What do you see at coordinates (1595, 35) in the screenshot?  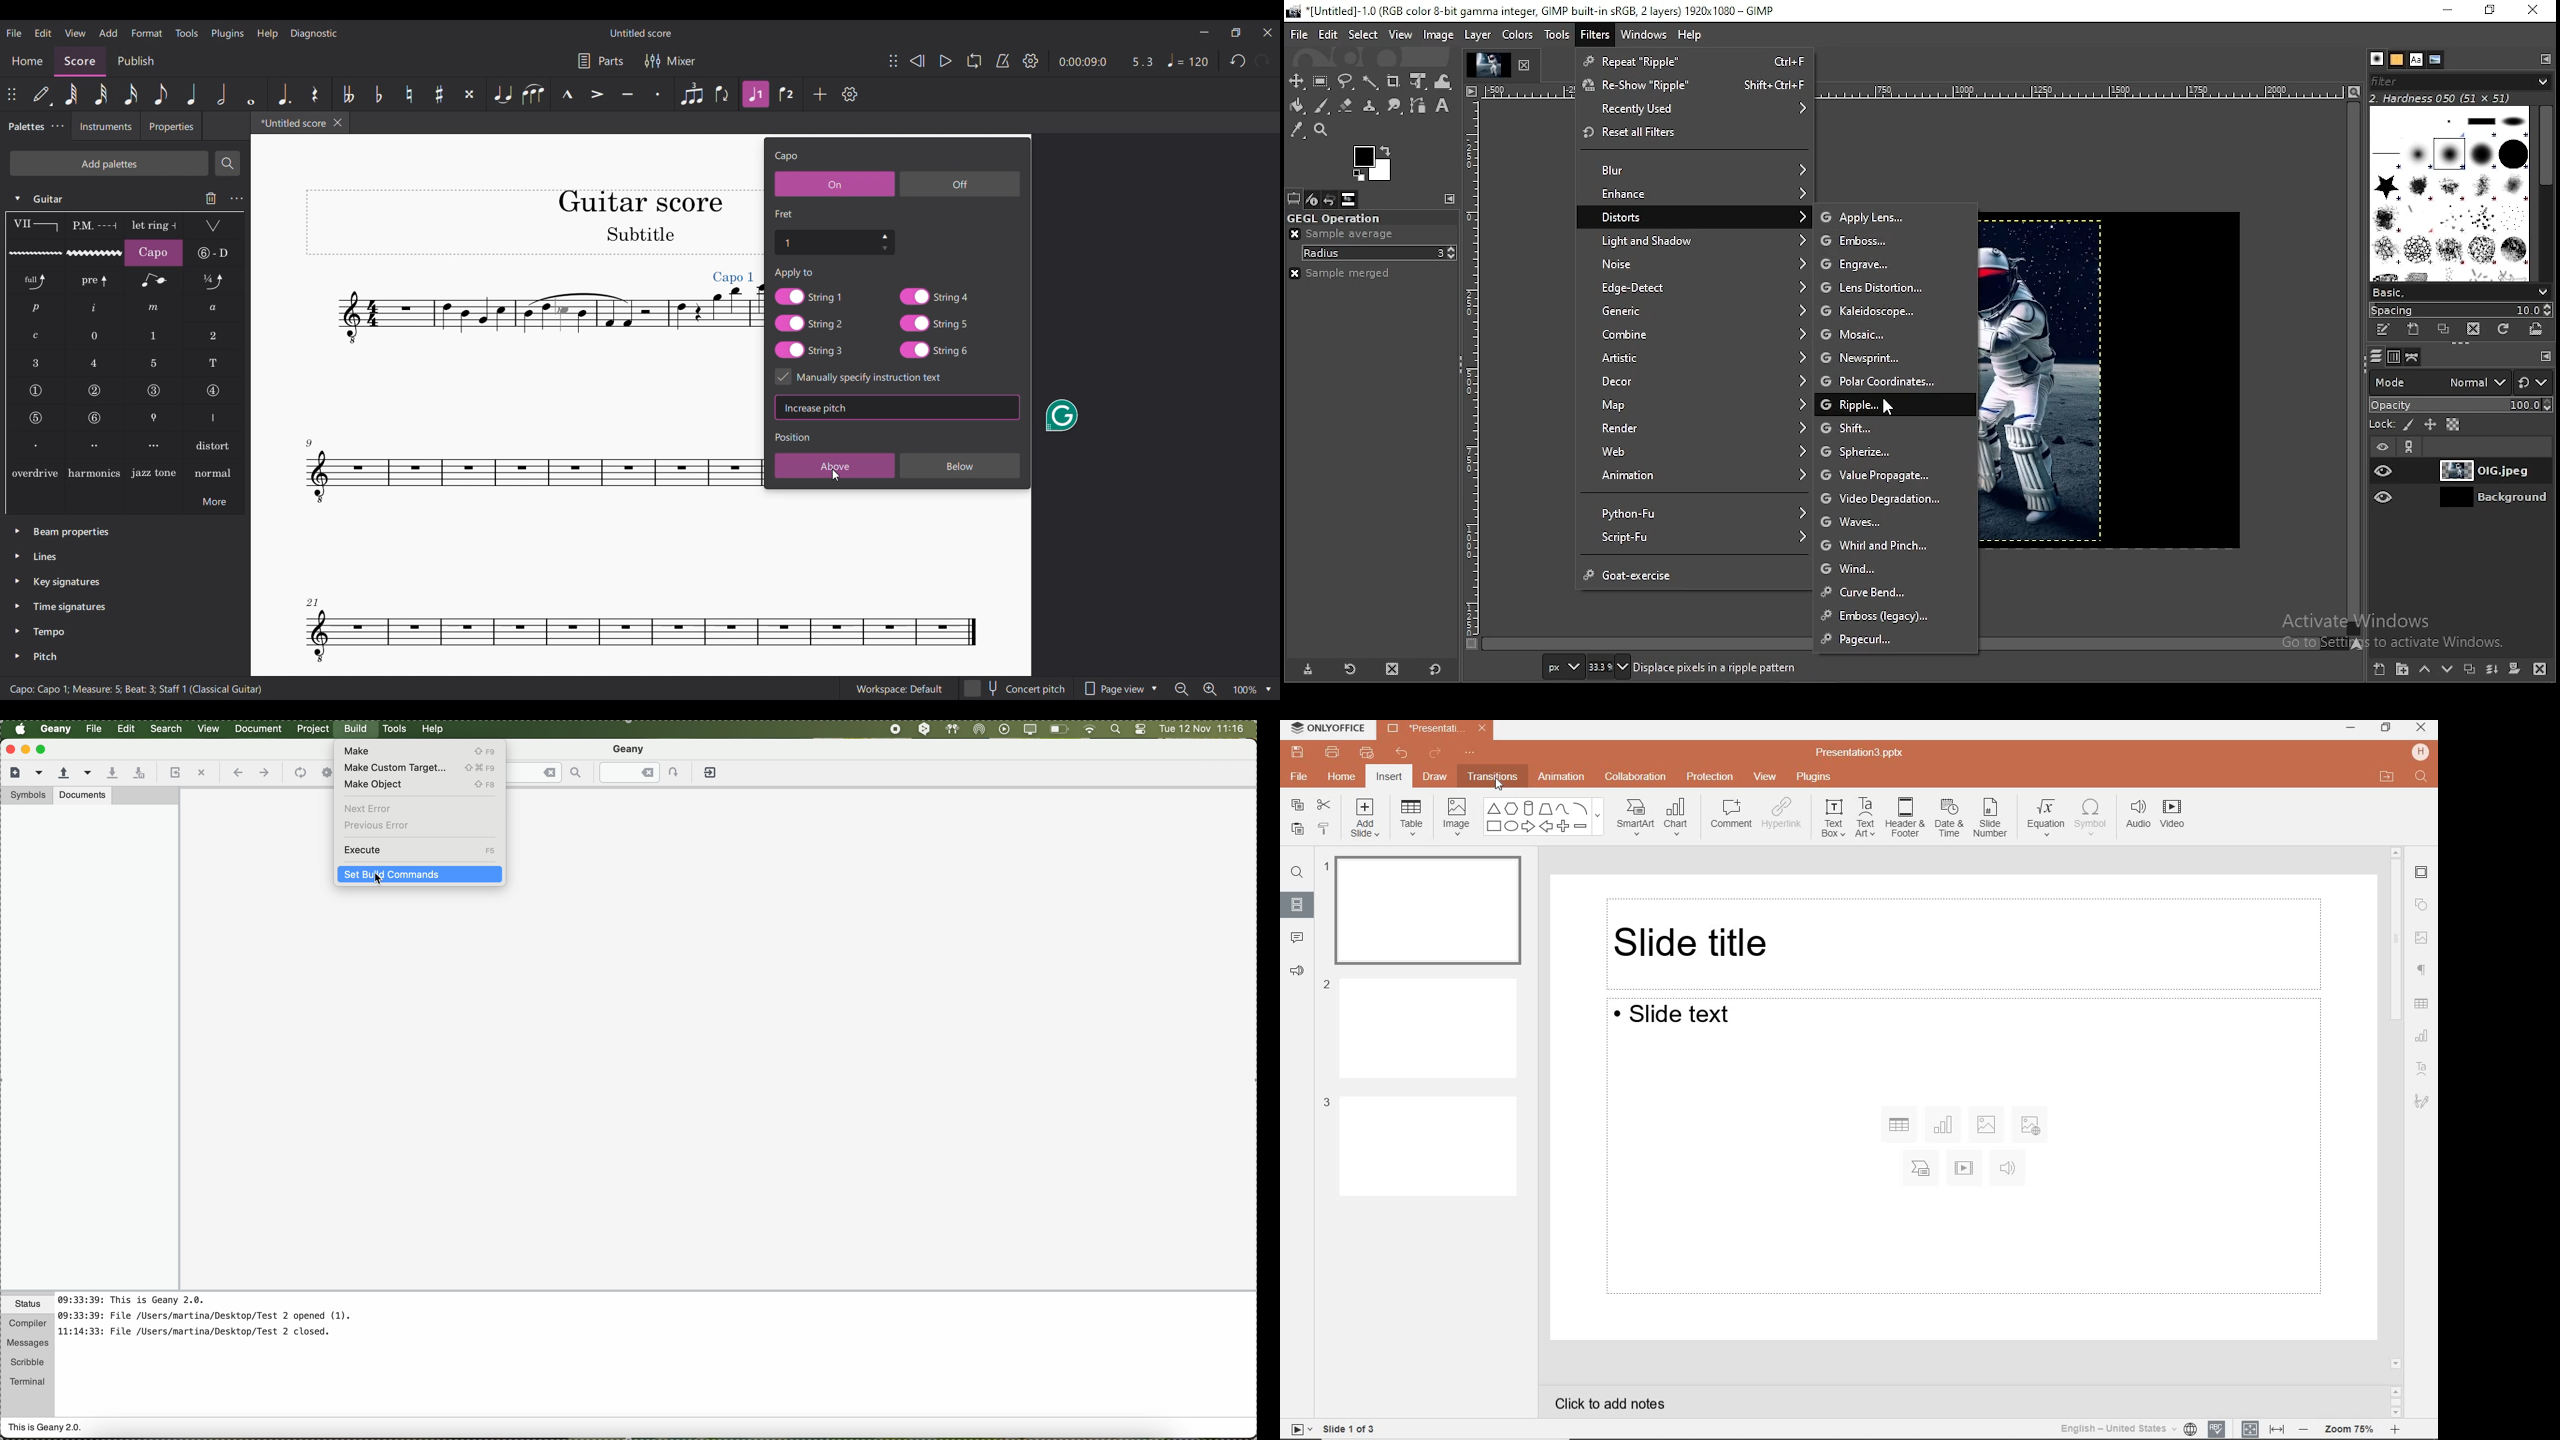 I see `filters` at bounding box center [1595, 35].